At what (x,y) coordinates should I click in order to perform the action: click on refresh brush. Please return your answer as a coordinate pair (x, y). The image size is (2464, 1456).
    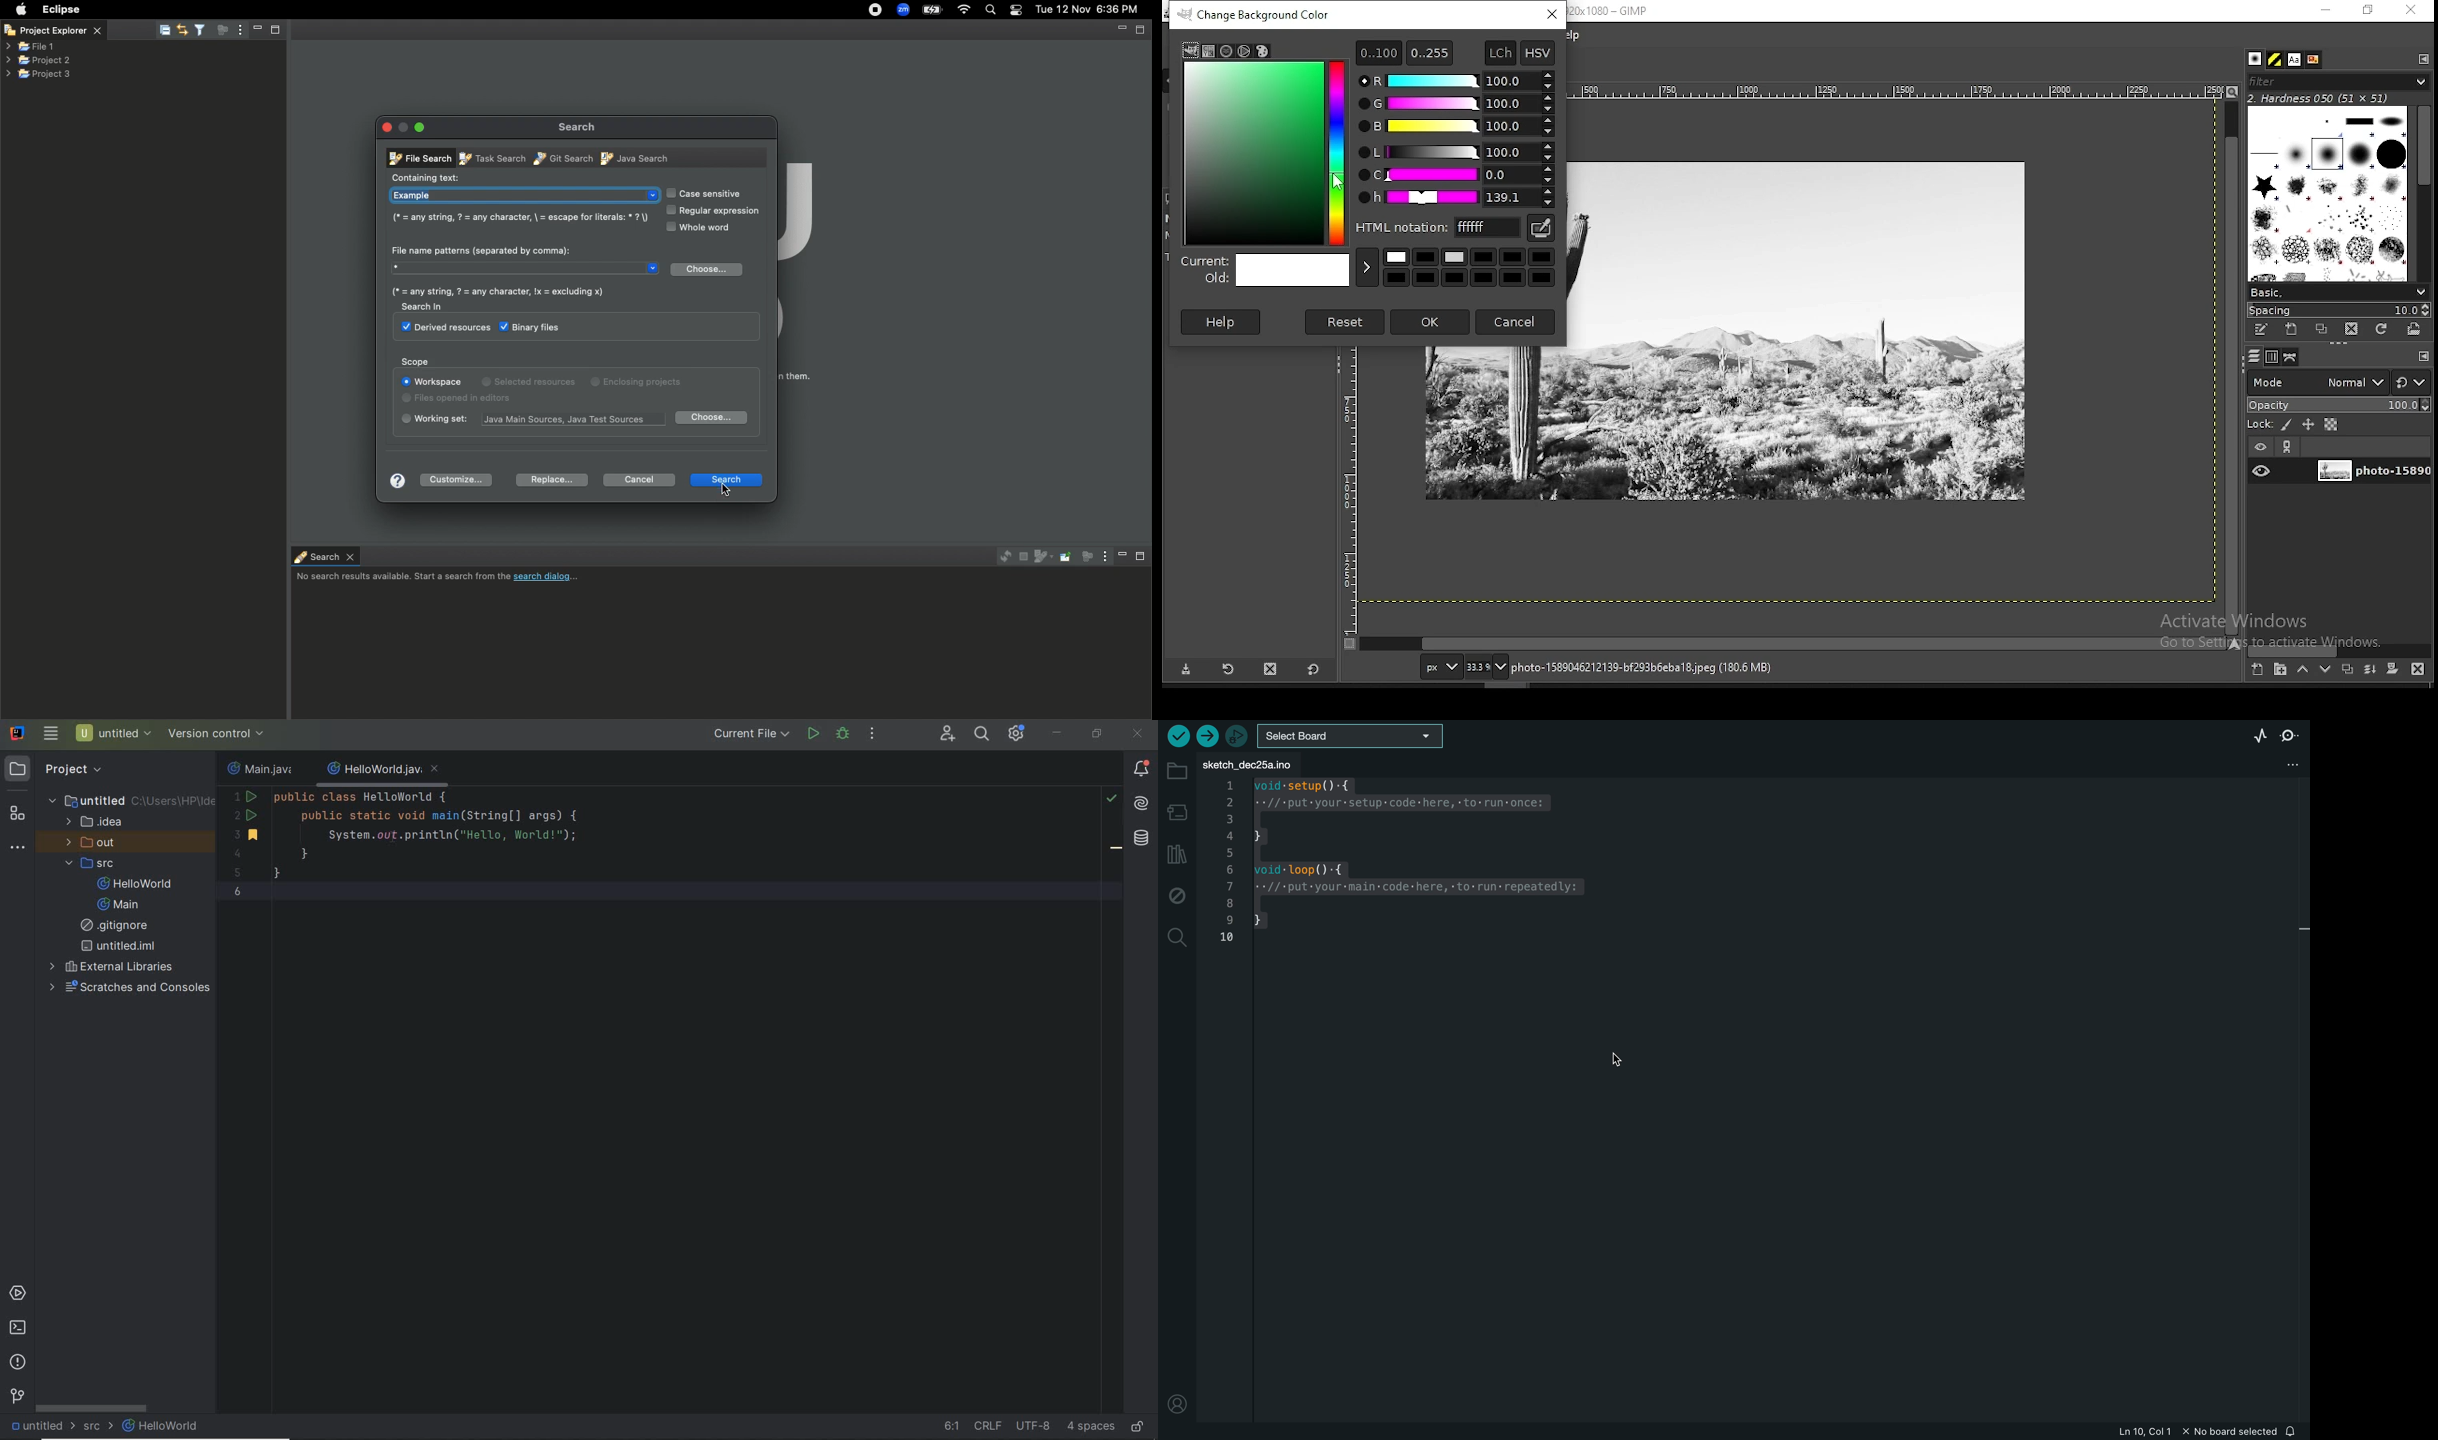
    Looking at the image, I should click on (2381, 329).